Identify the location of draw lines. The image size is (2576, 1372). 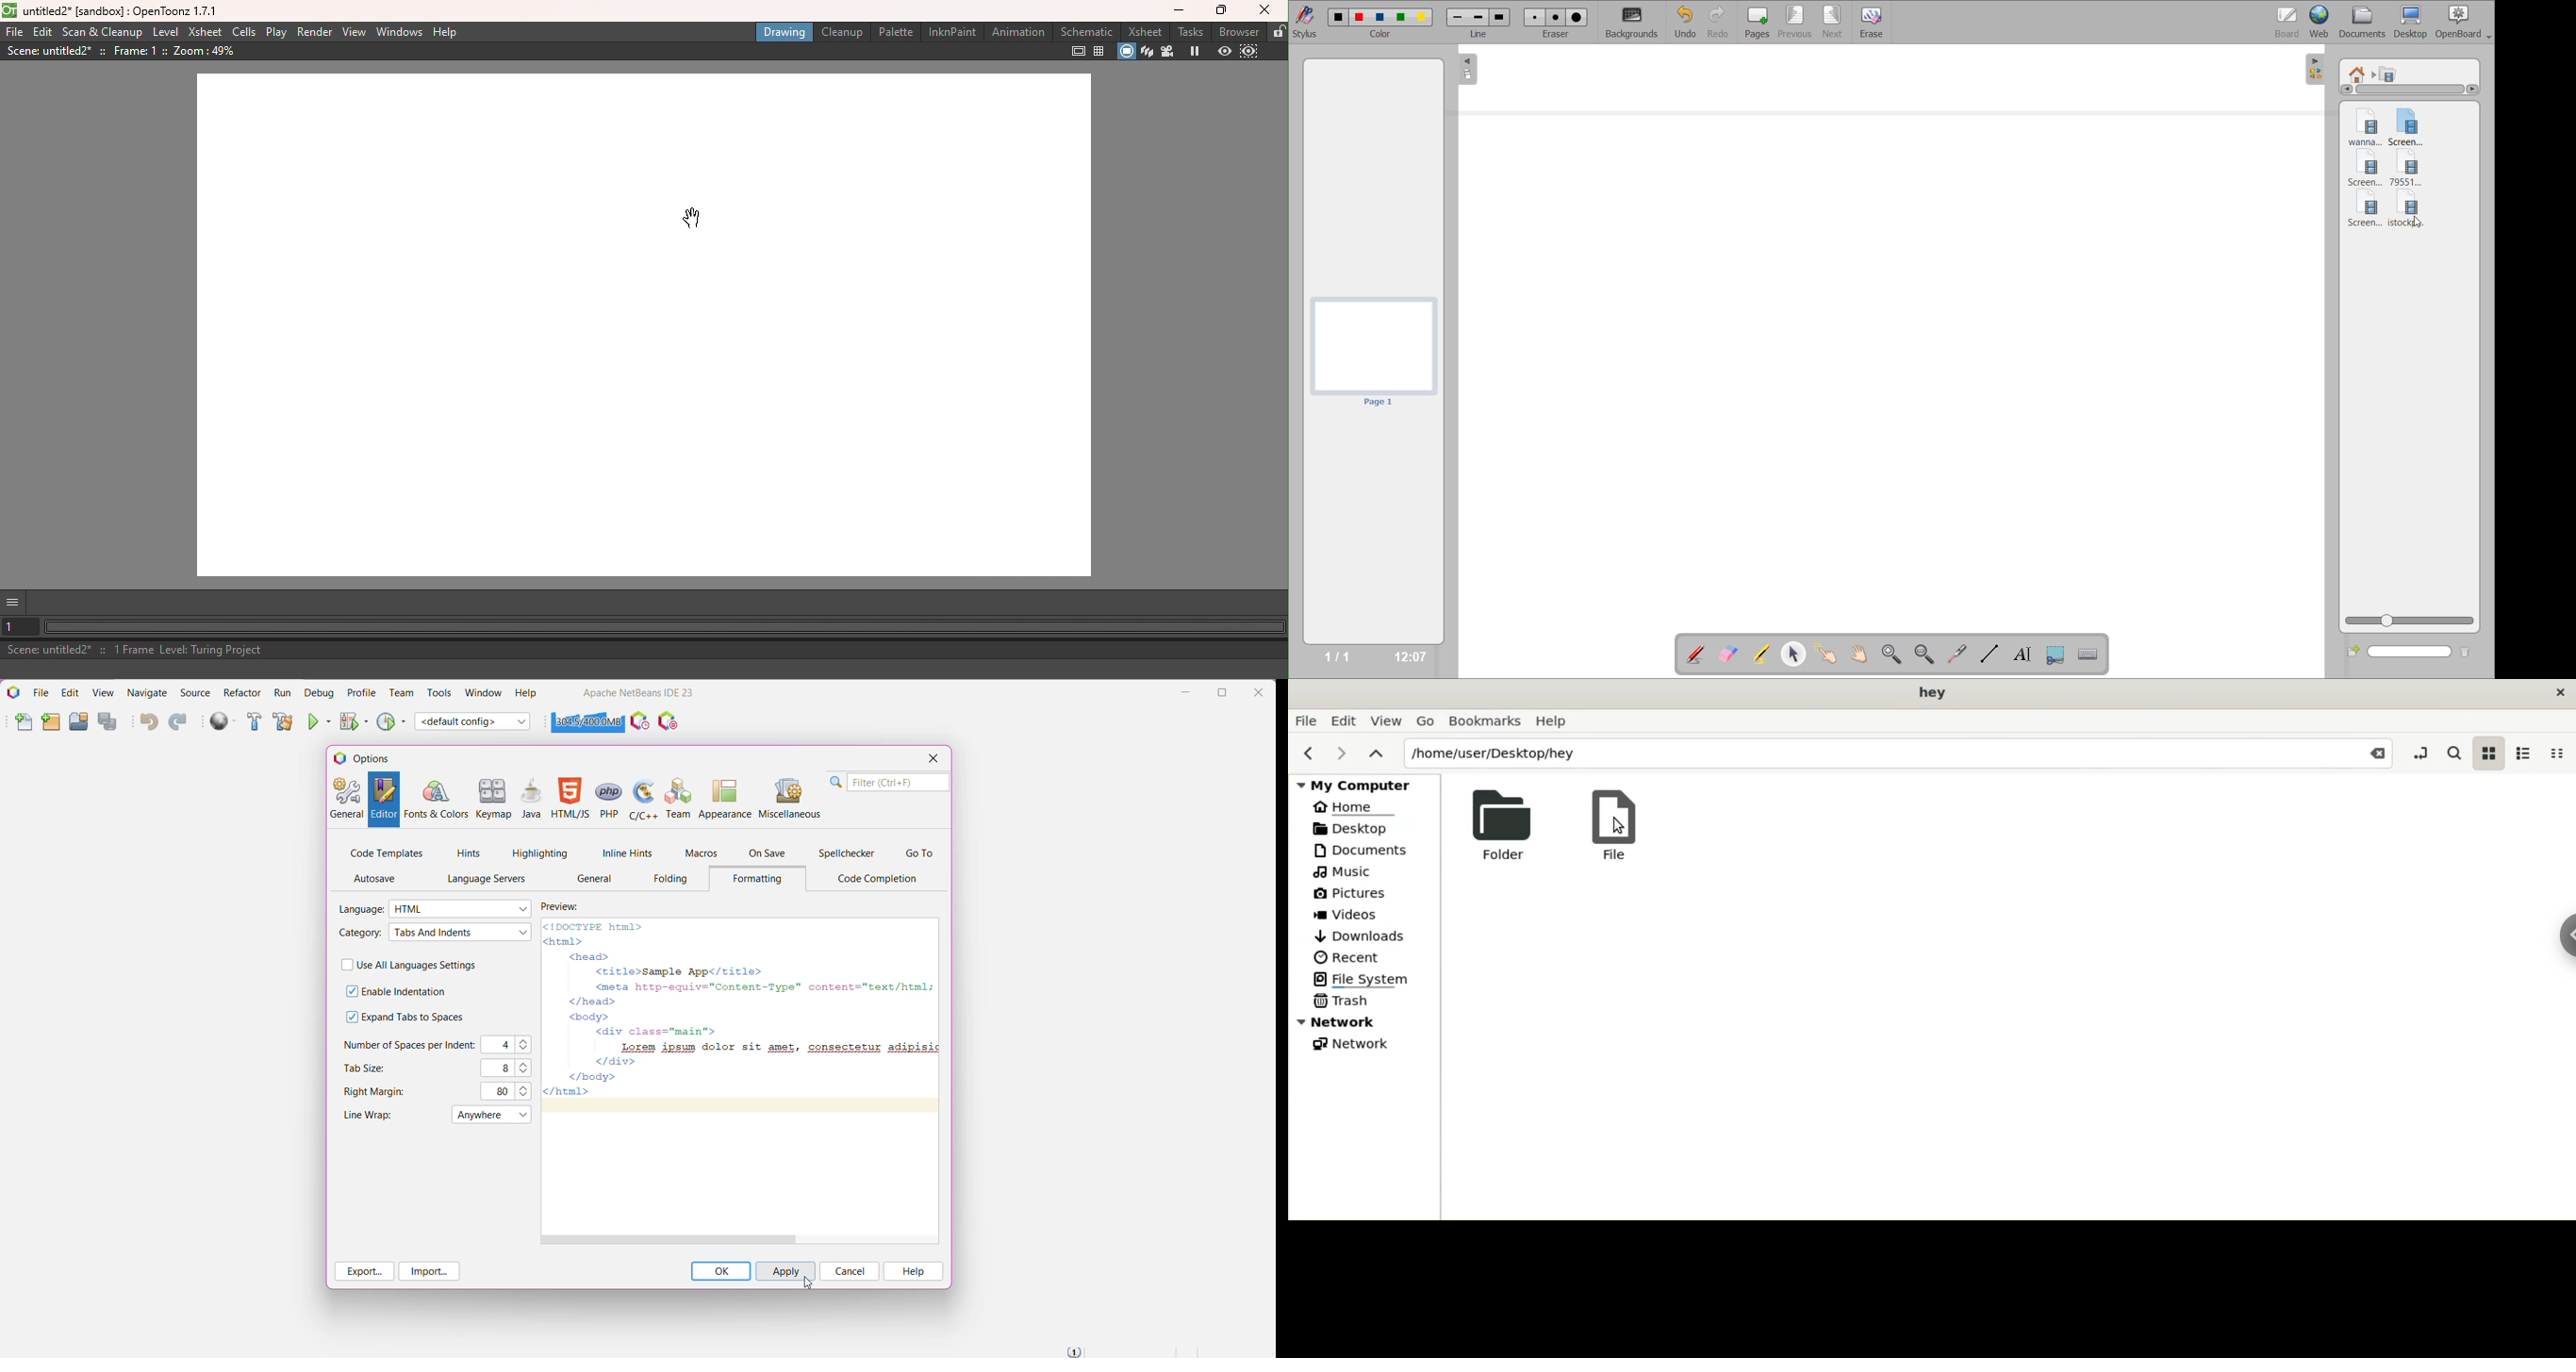
(1990, 655).